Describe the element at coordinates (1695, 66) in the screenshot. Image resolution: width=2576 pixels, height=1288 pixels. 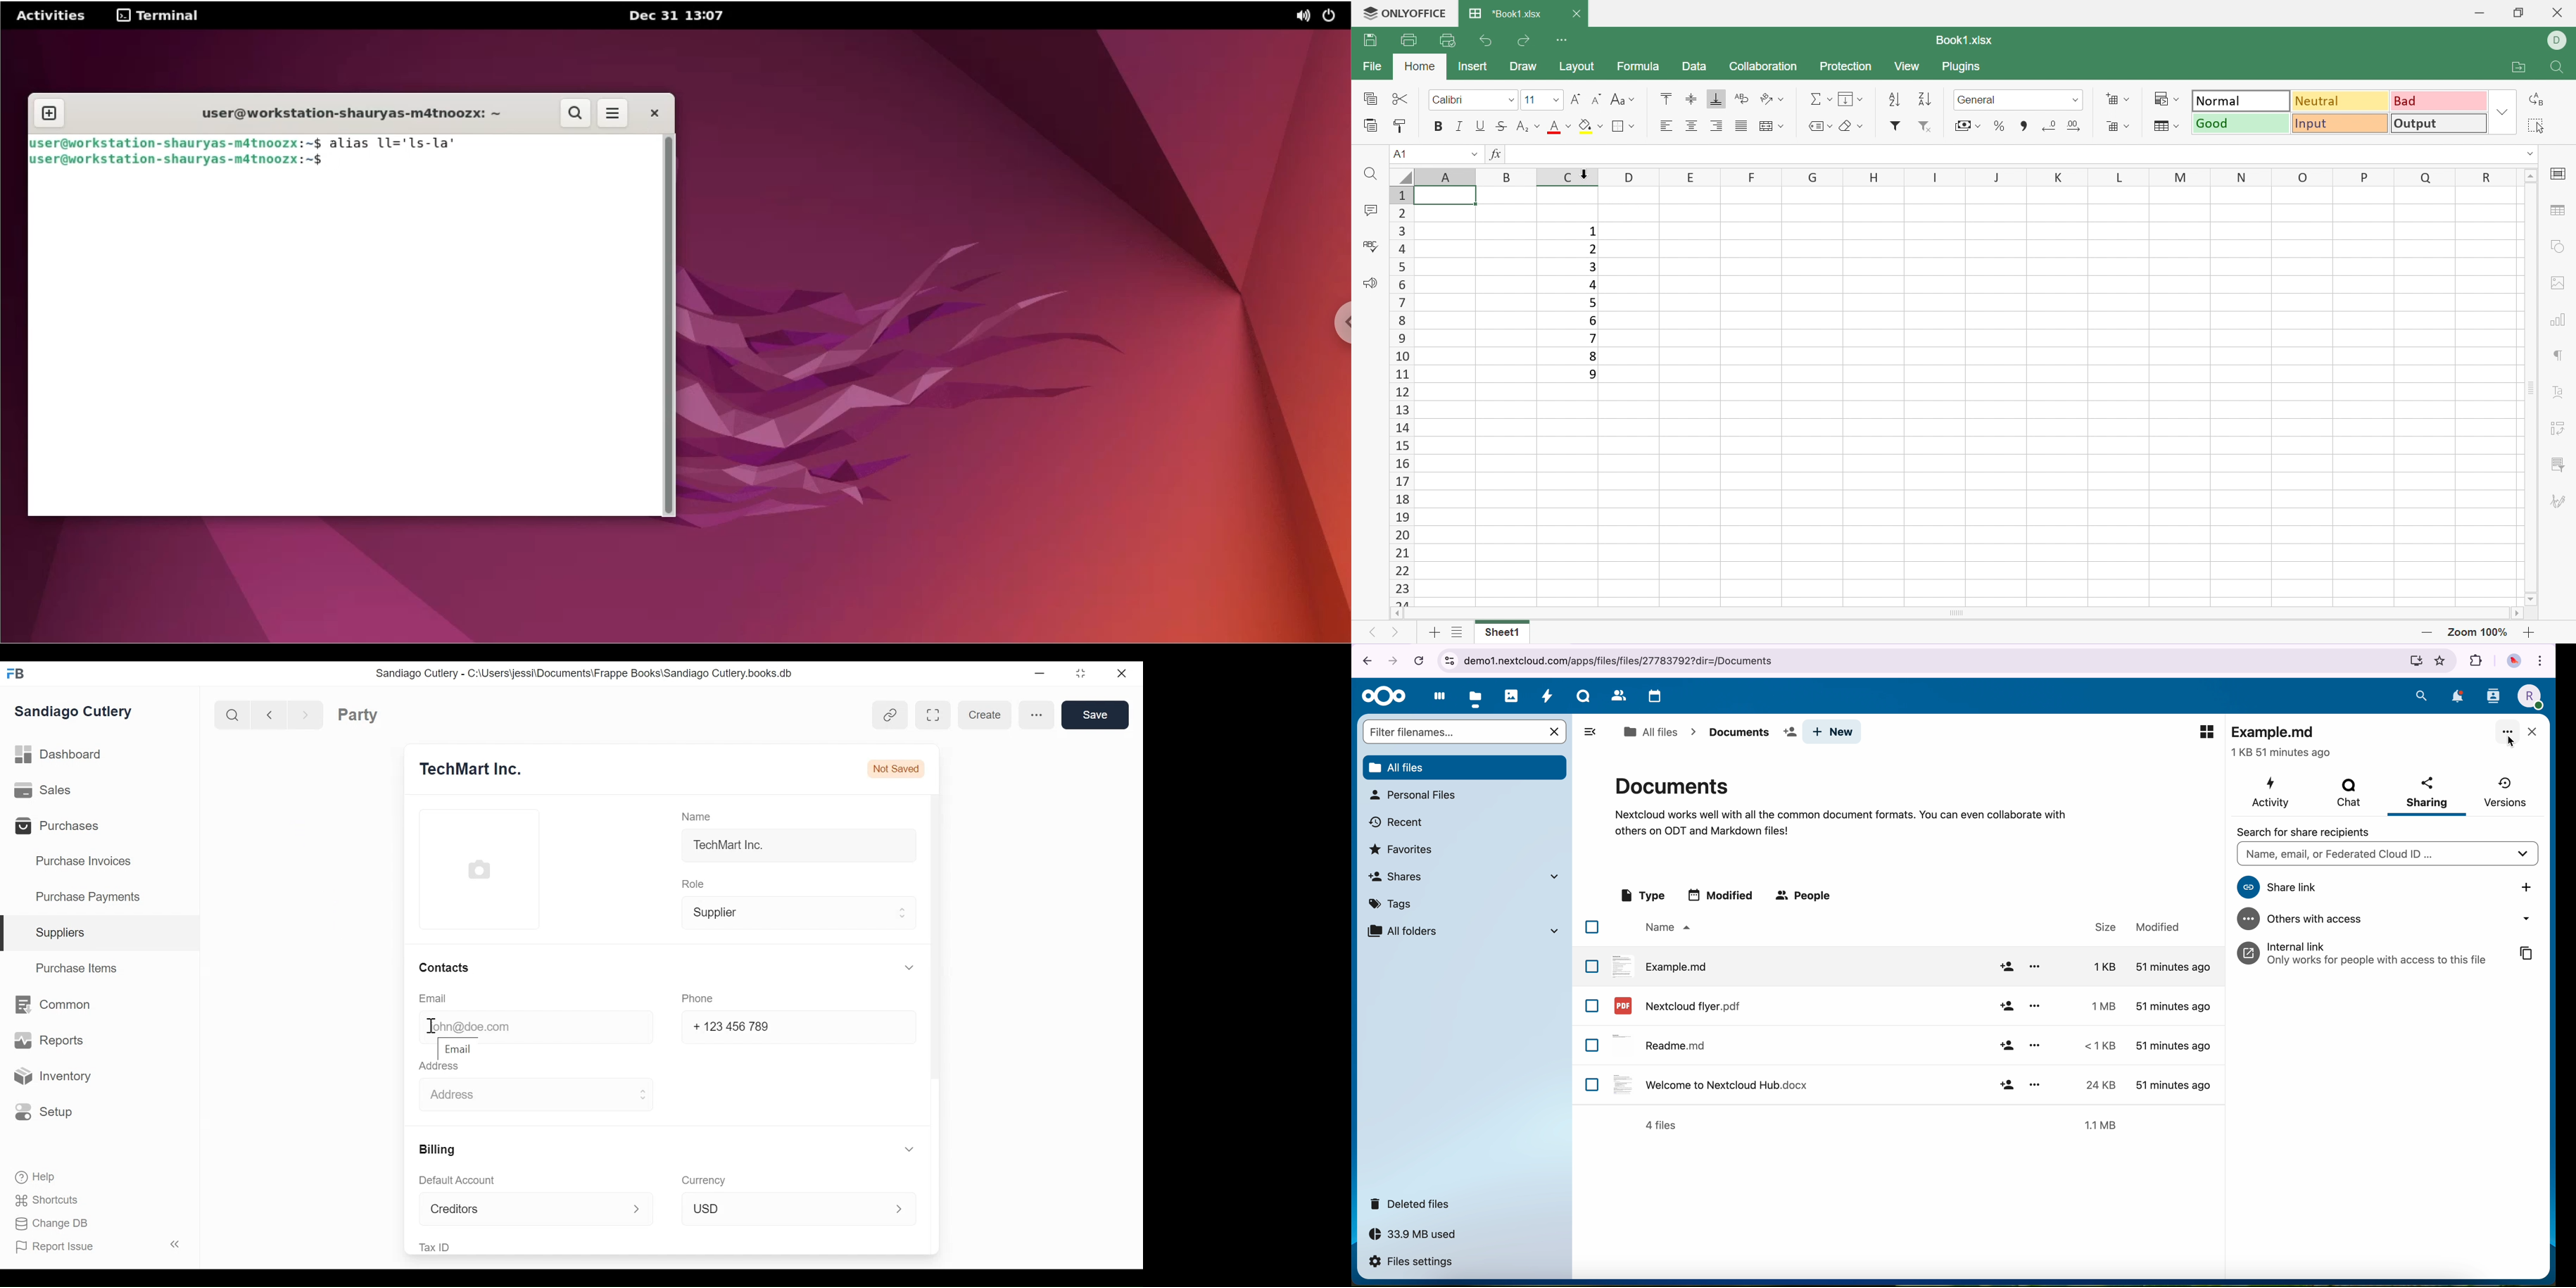
I see `Data` at that location.